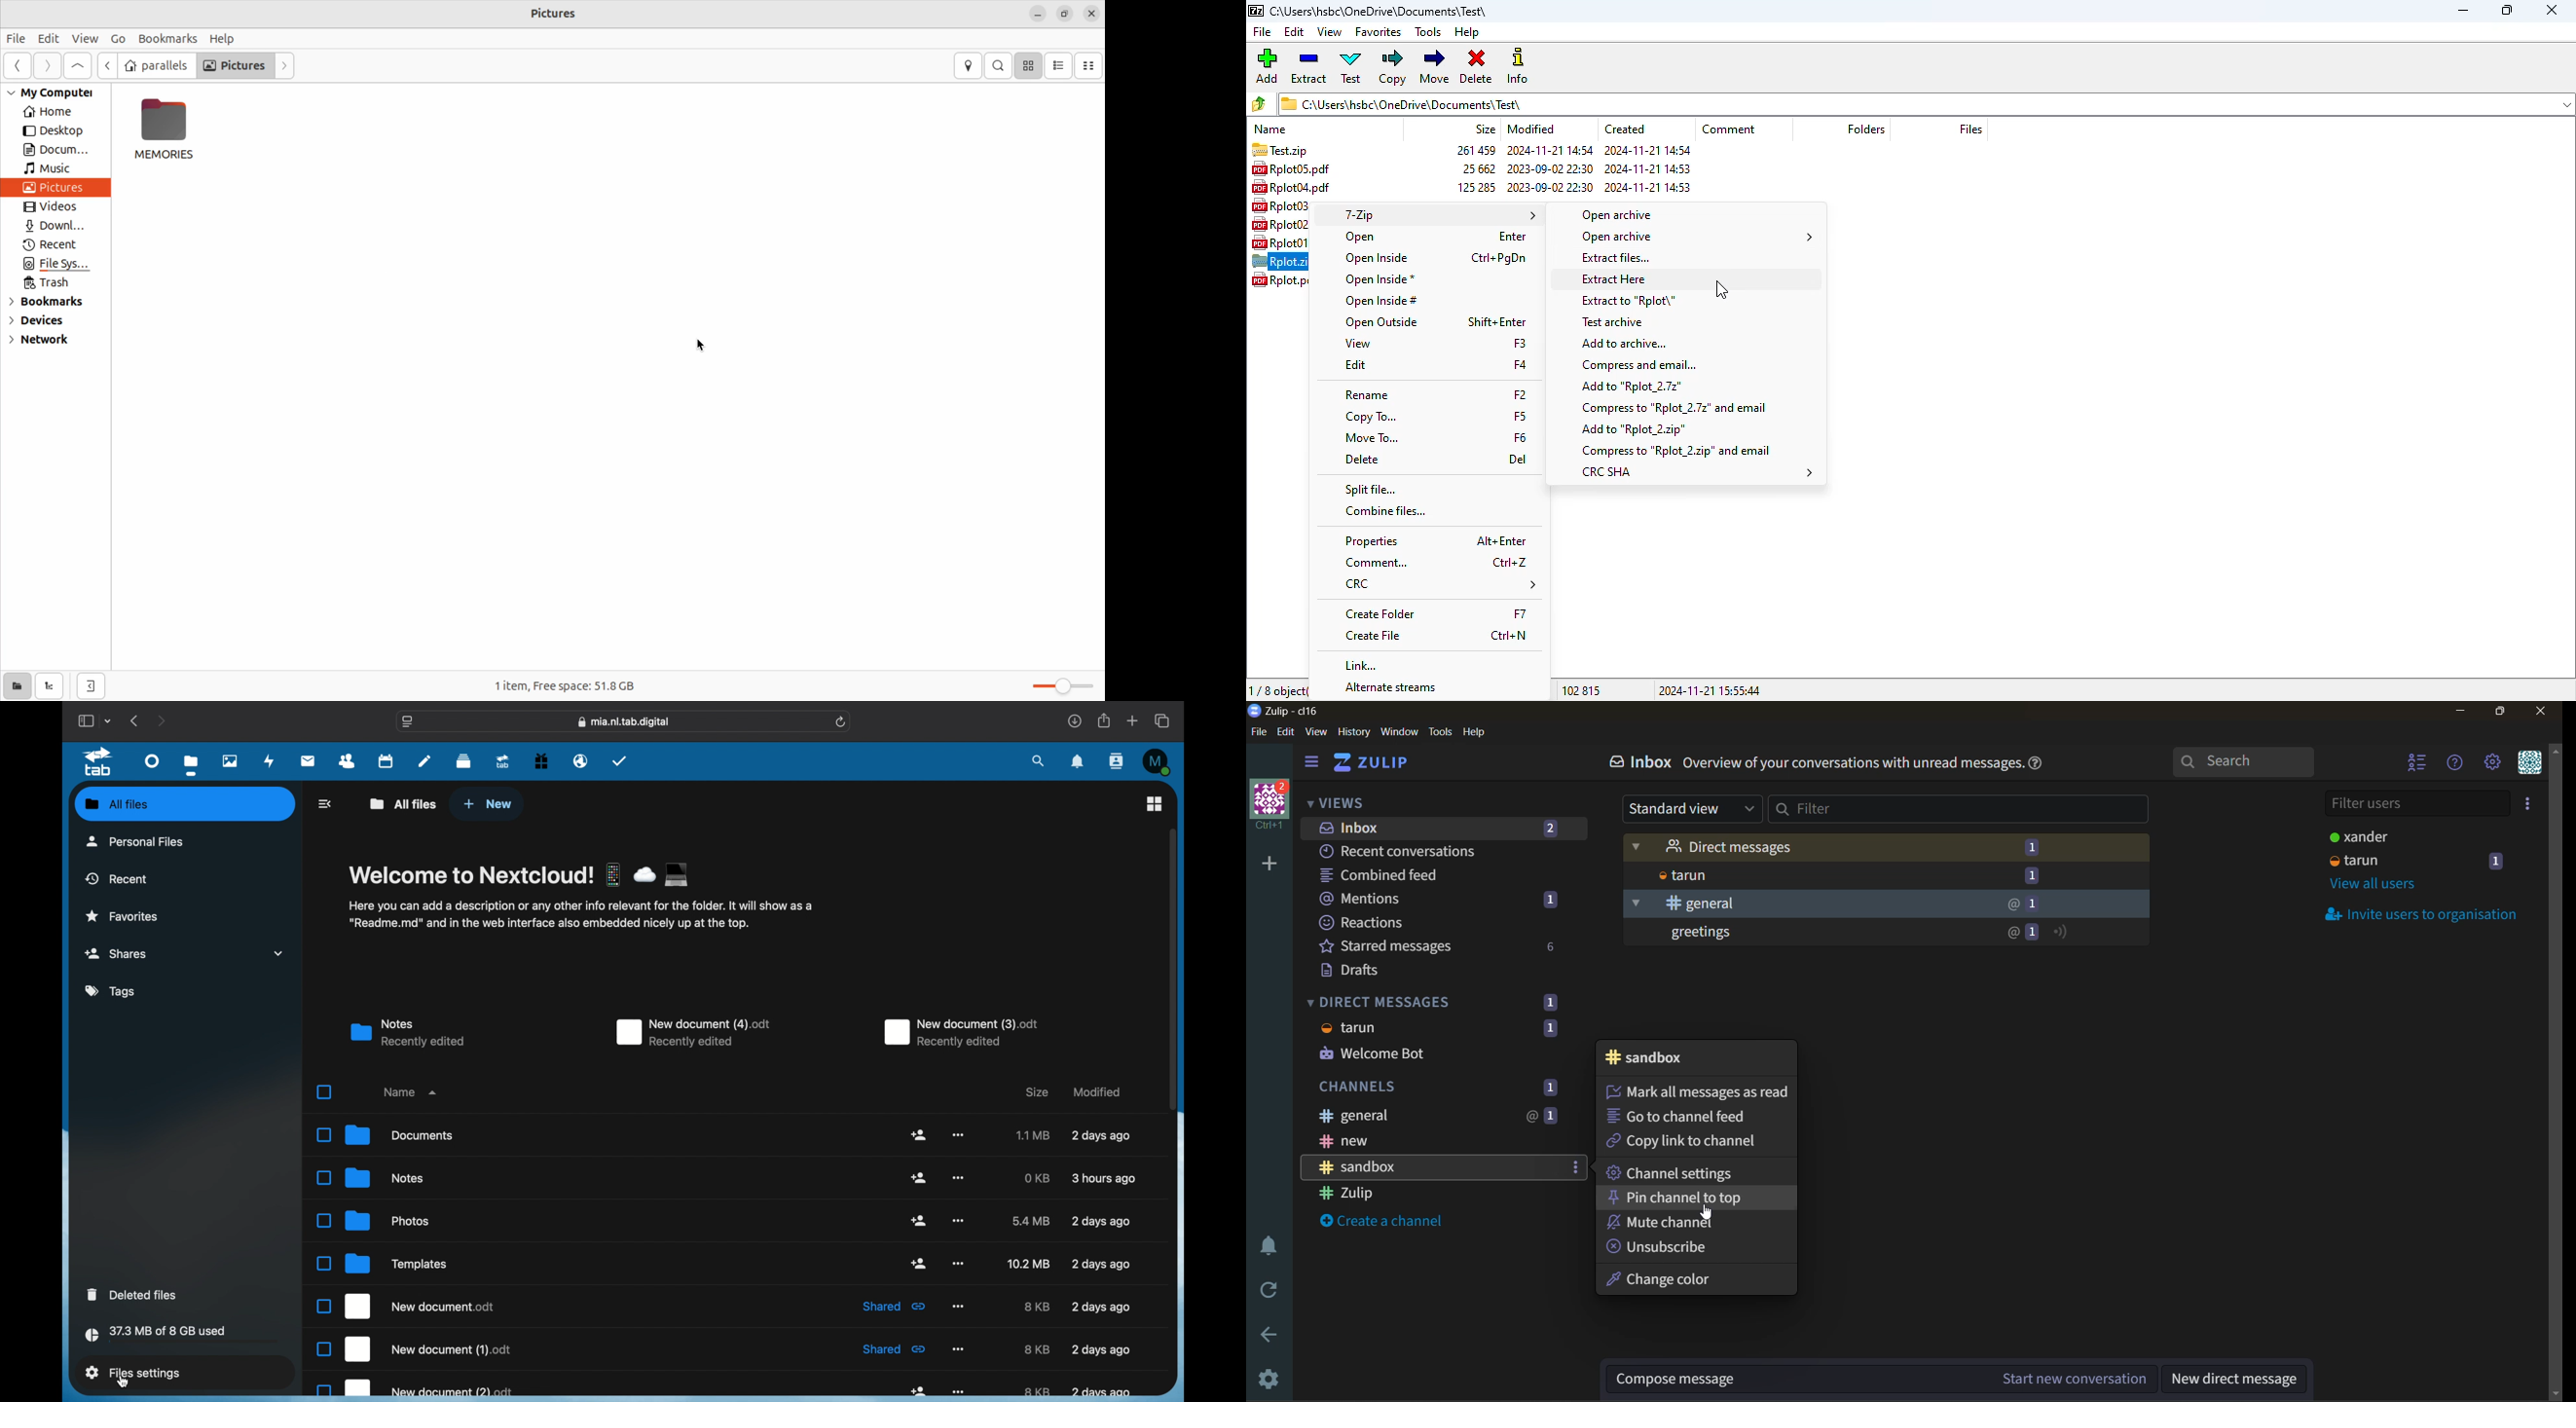 This screenshot has height=1428, width=2576. I want to click on documents, so click(385, 1135).